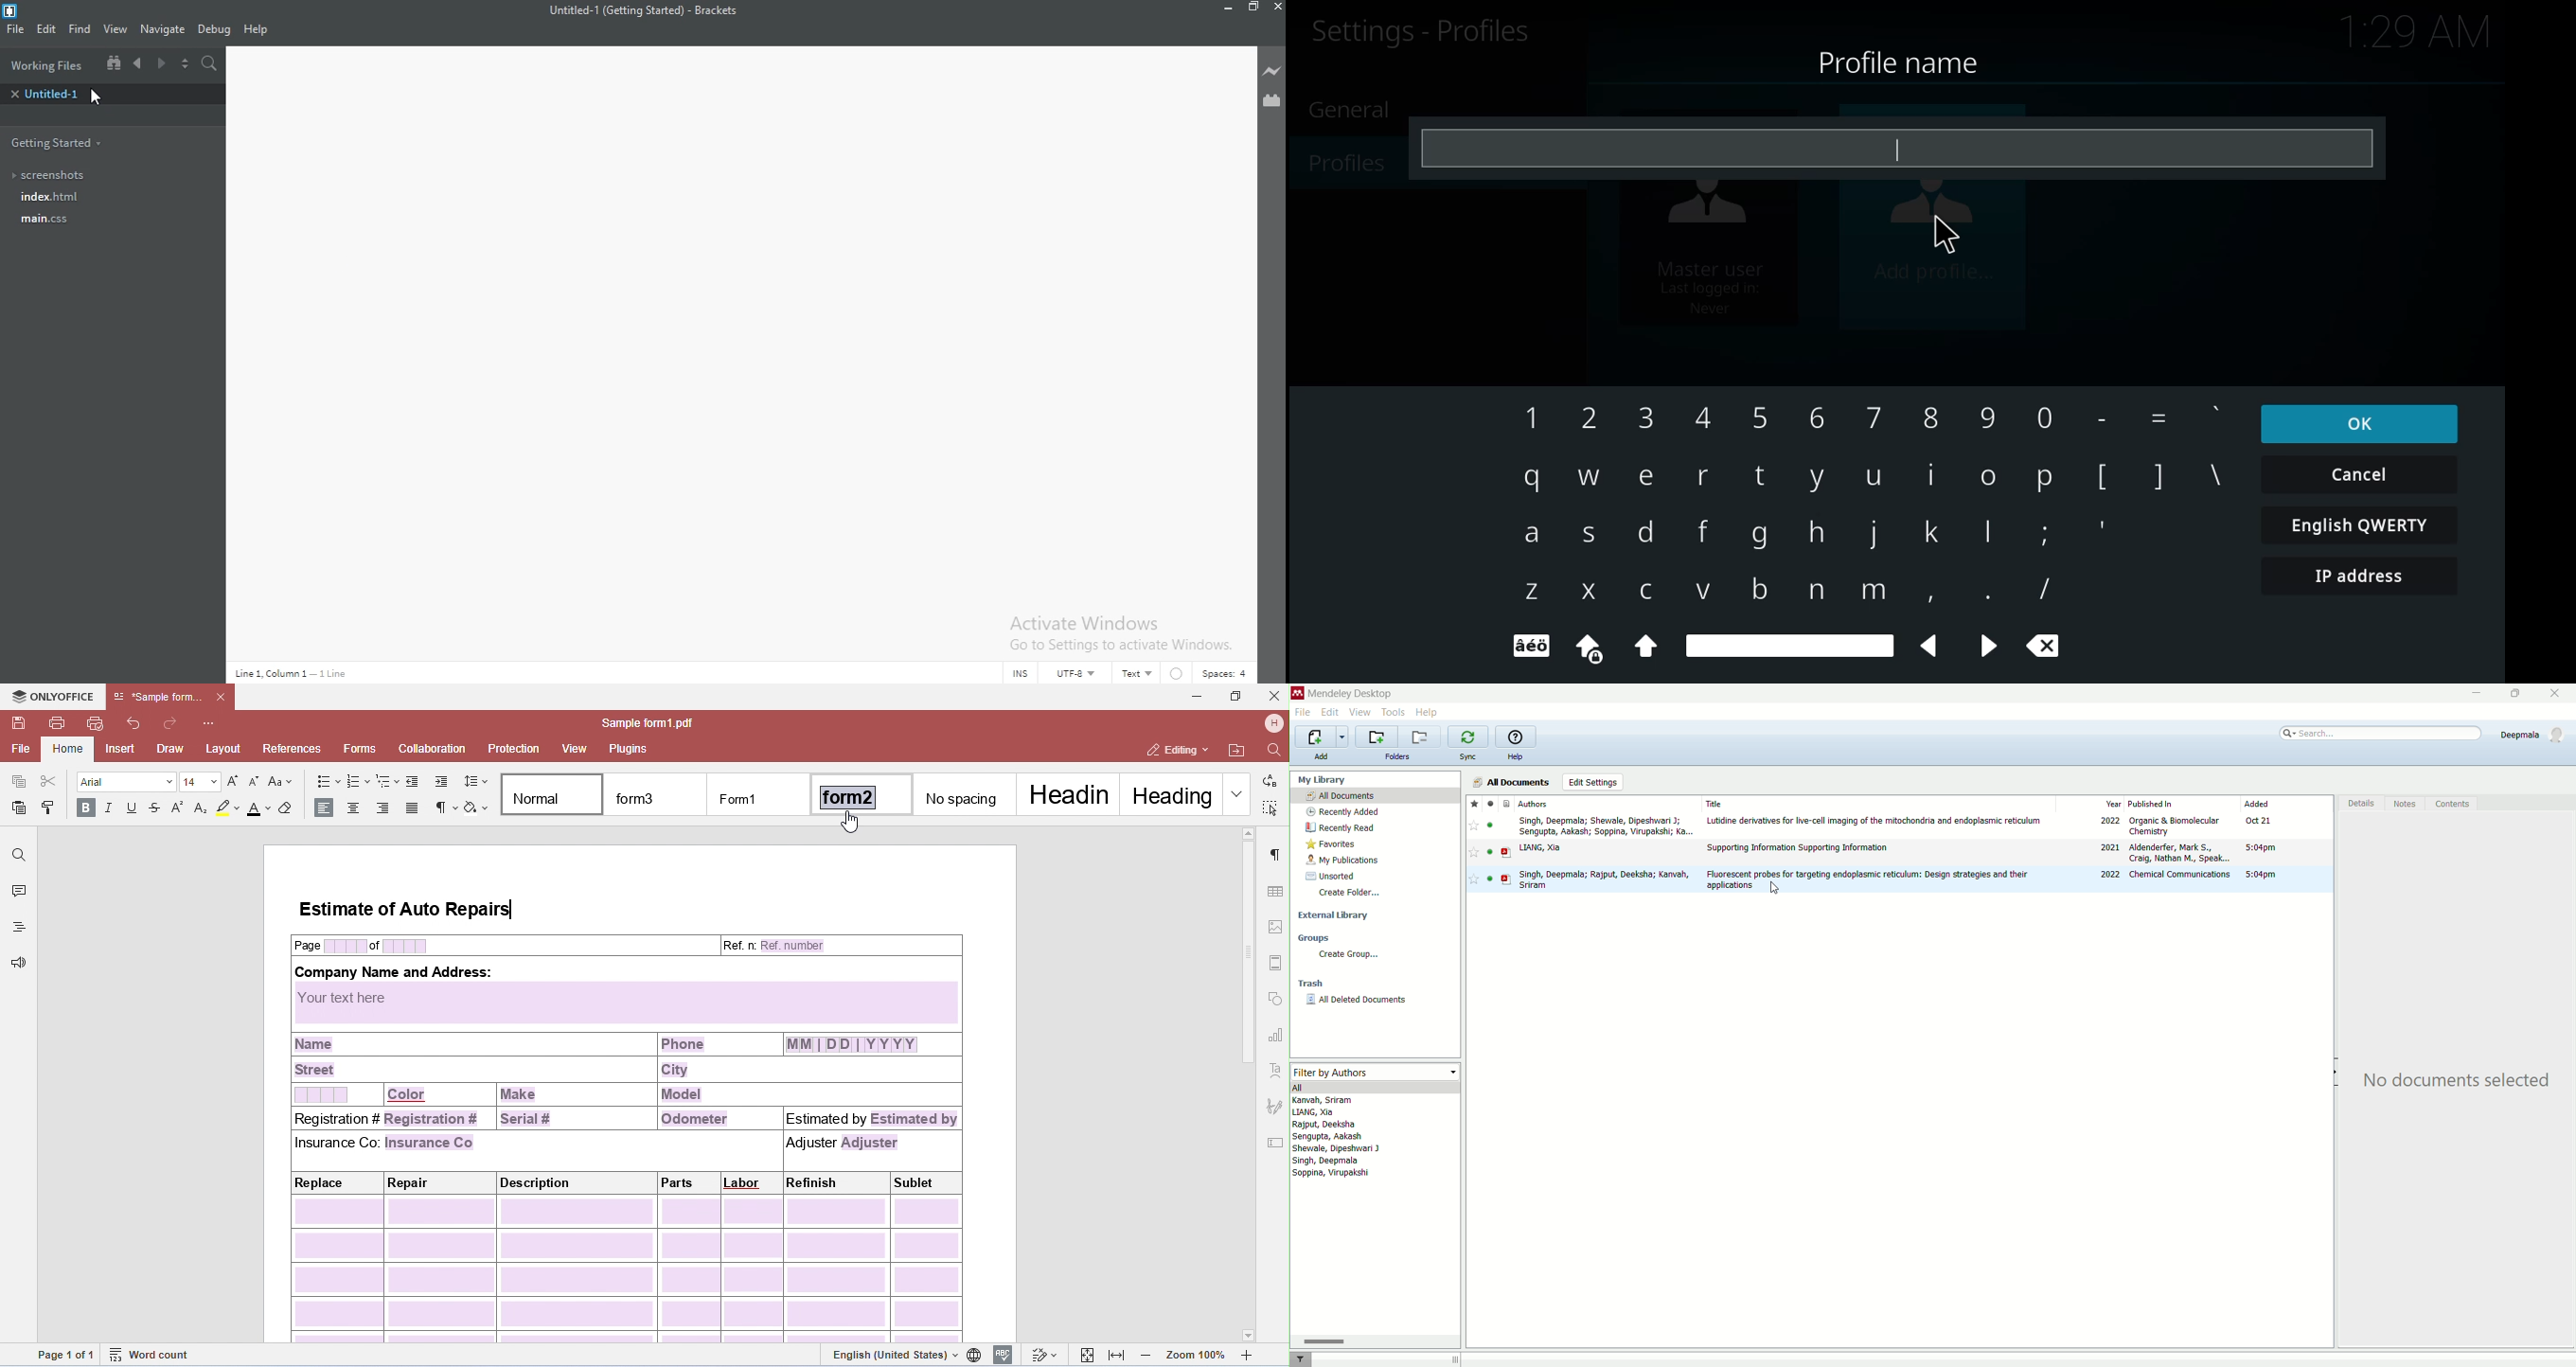  What do you see at coordinates (2226, 477) in the screenshot?
I see `\` at bounding box center [2226, 477].